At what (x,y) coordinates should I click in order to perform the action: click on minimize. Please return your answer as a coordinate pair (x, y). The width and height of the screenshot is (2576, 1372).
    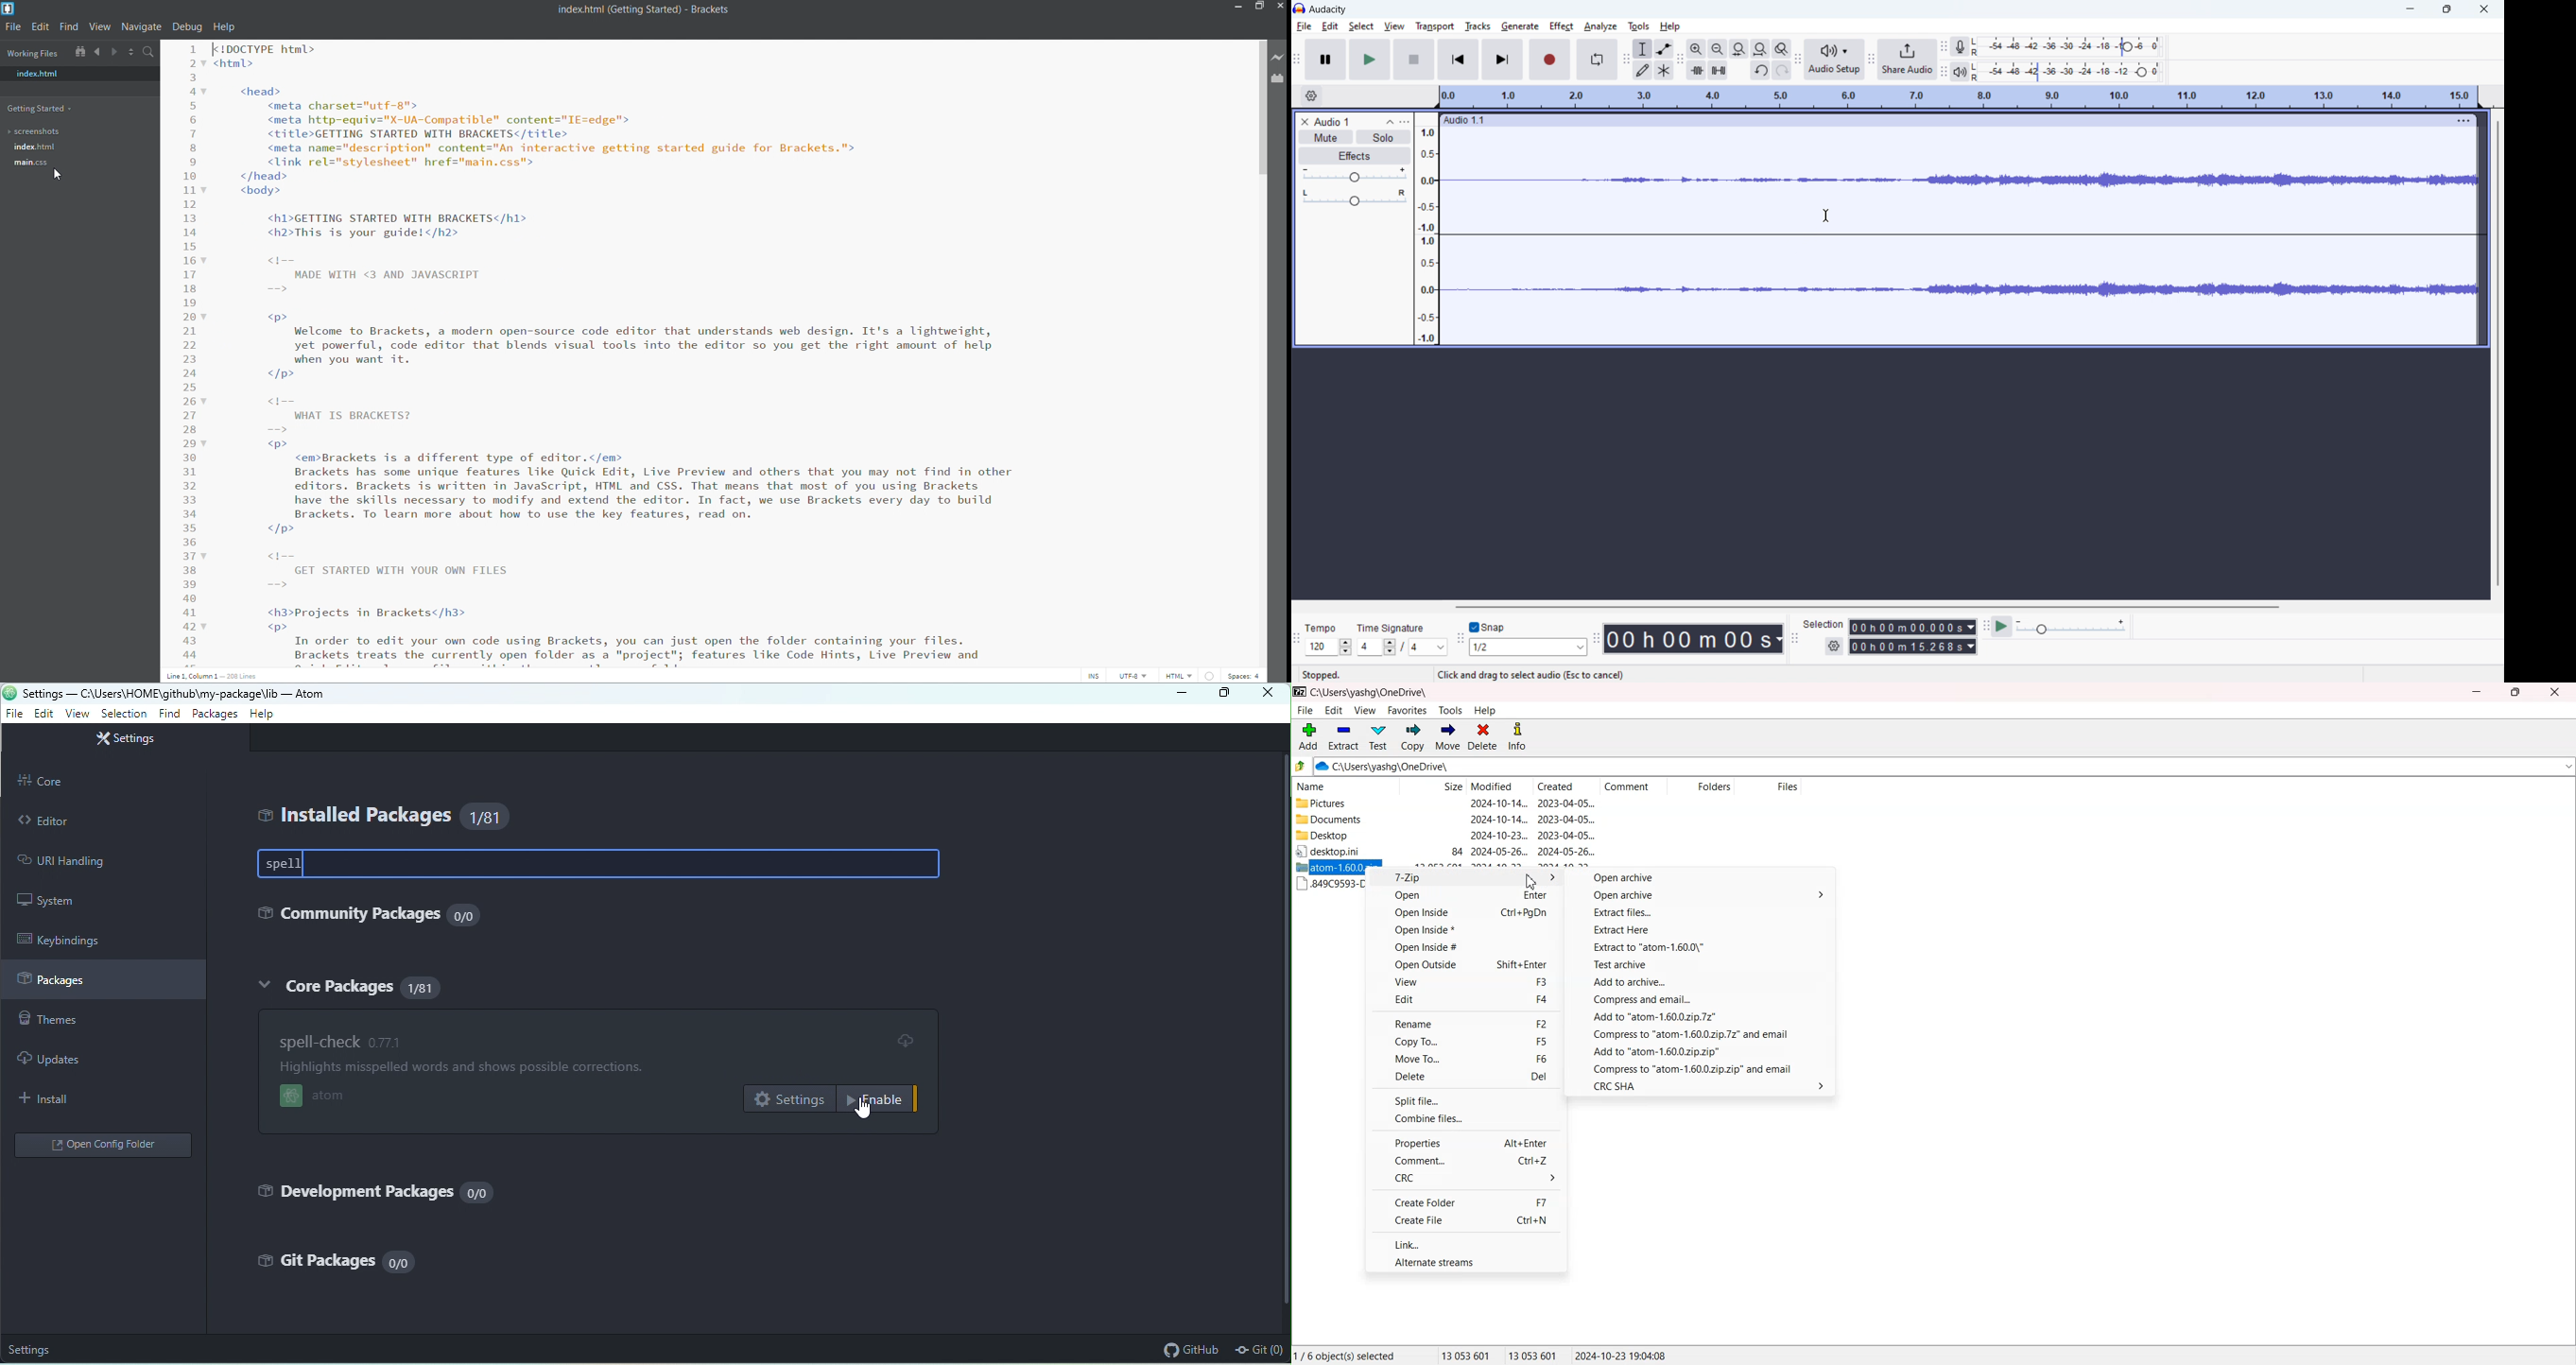
    Looking at the image, I should click on (1177, 695).